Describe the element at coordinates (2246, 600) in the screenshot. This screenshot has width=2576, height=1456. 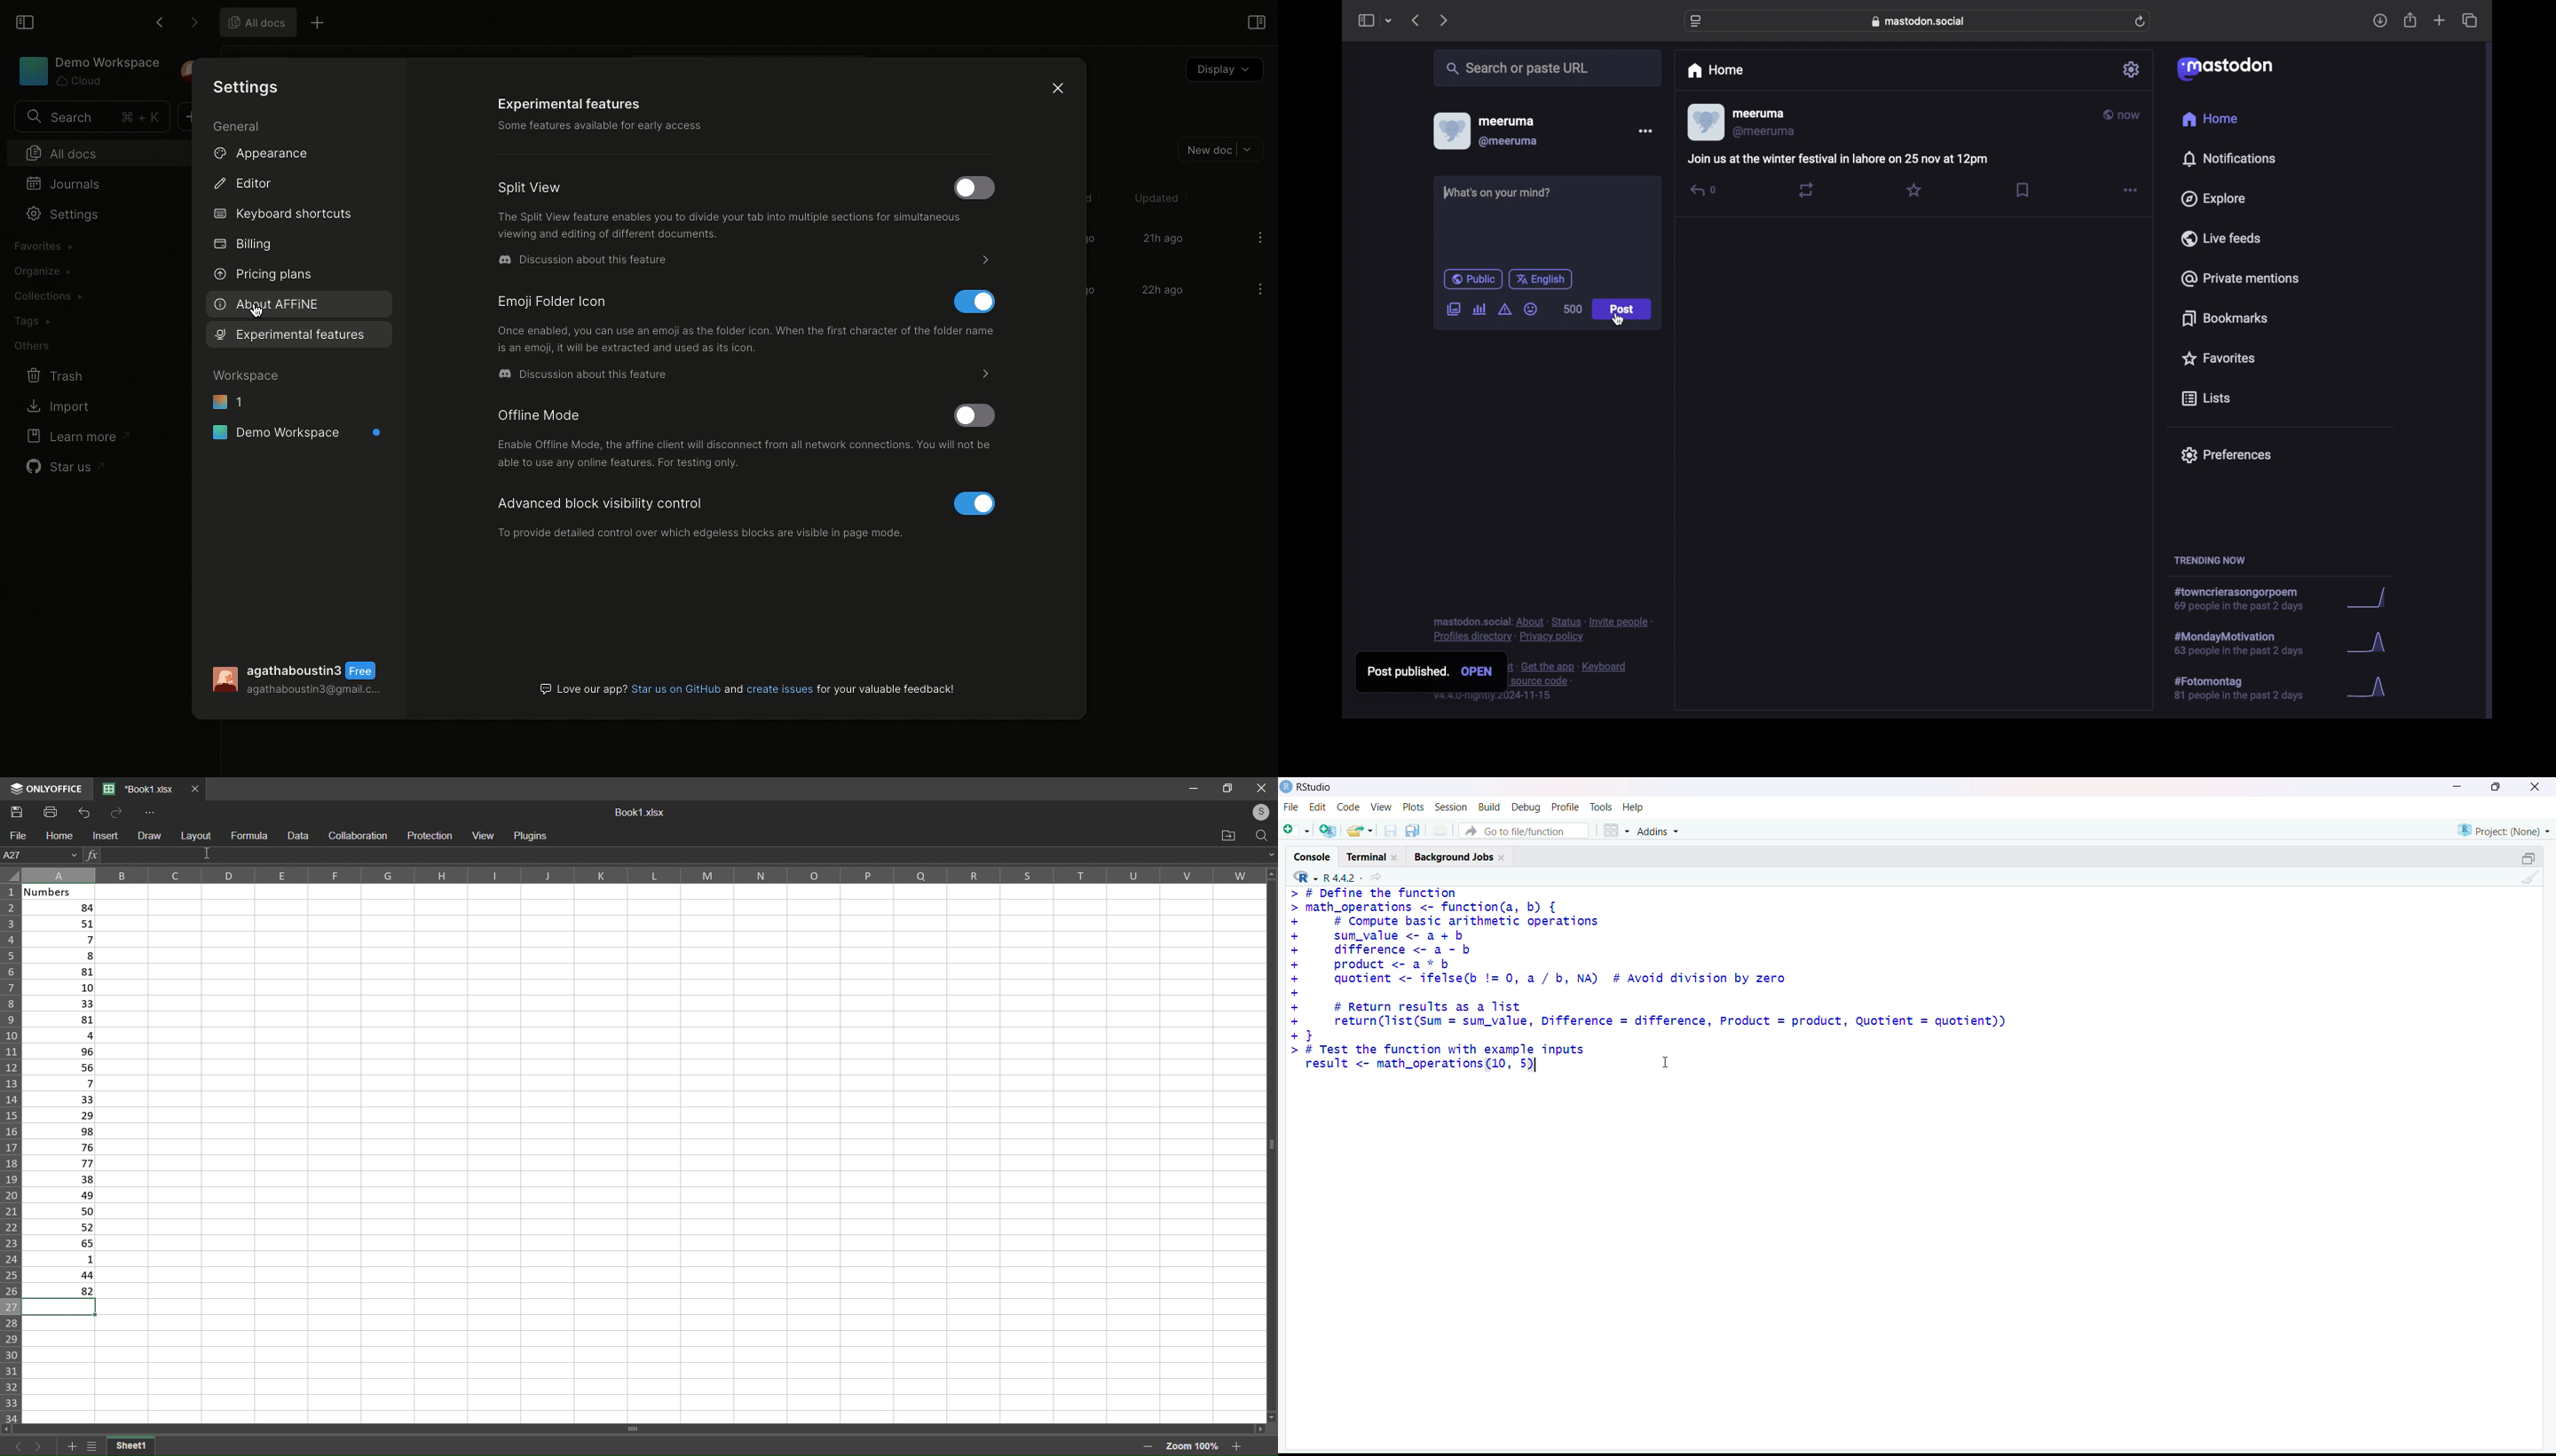
I see `hashtag trend` at that location.